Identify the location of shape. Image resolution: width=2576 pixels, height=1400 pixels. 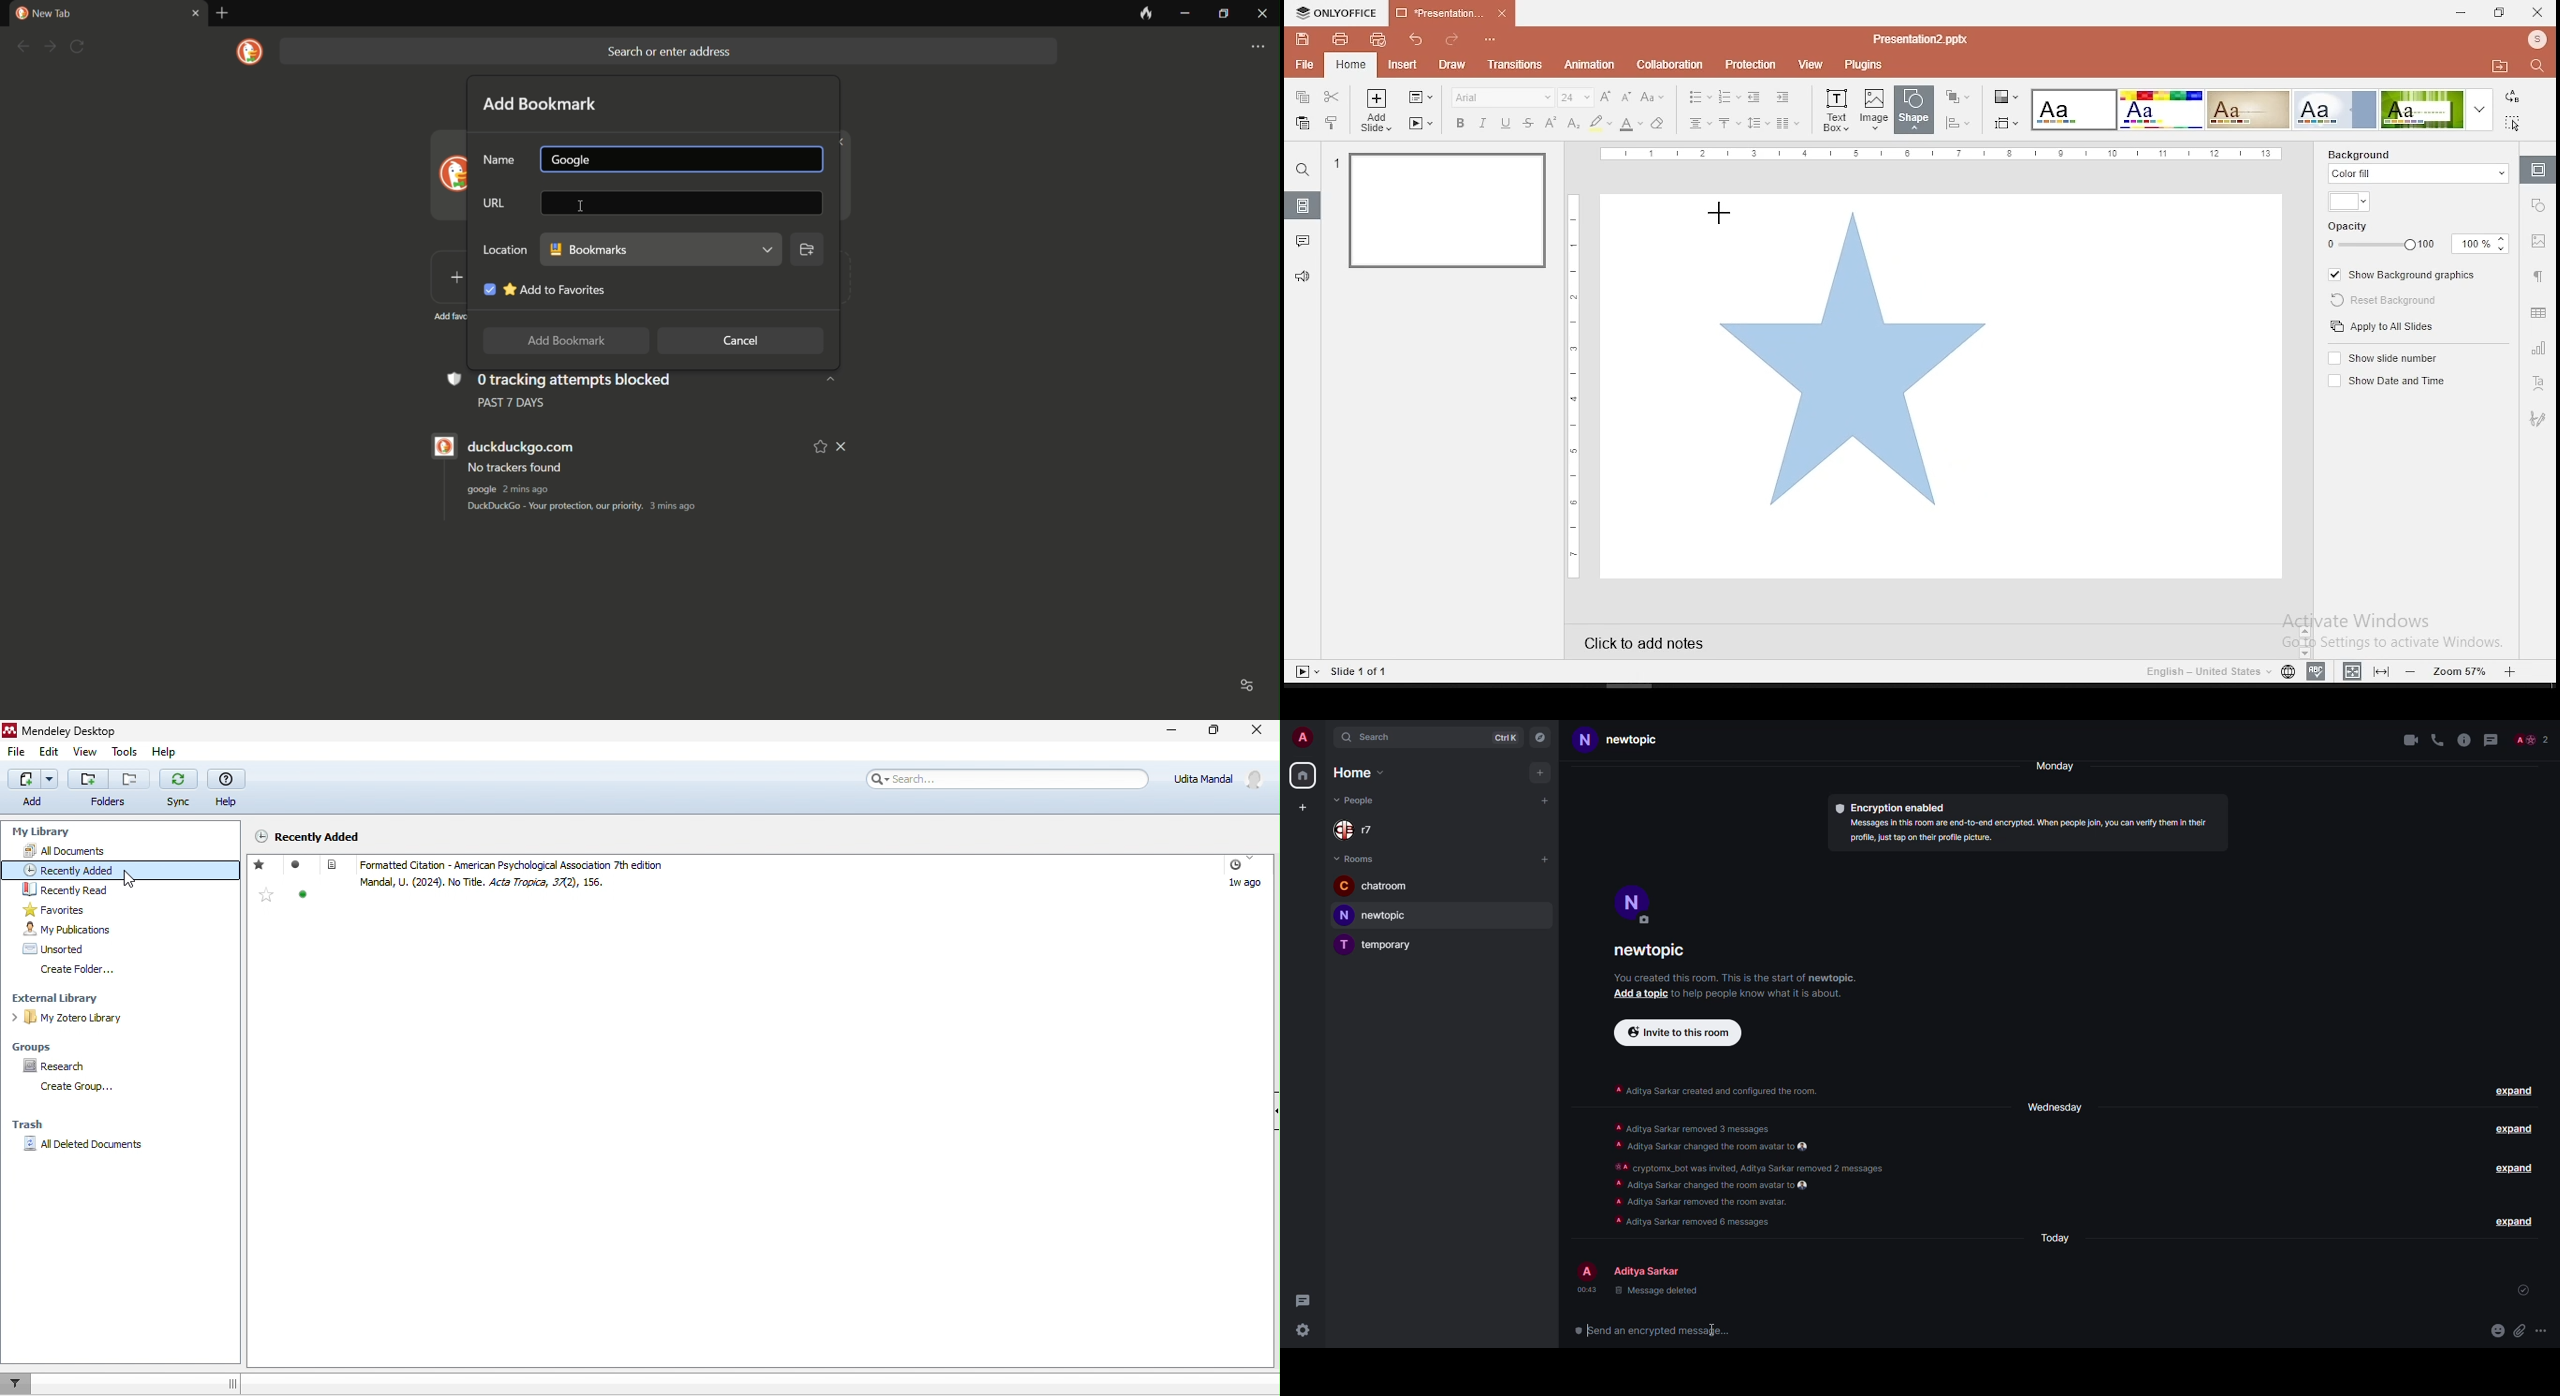
(1917, 111).